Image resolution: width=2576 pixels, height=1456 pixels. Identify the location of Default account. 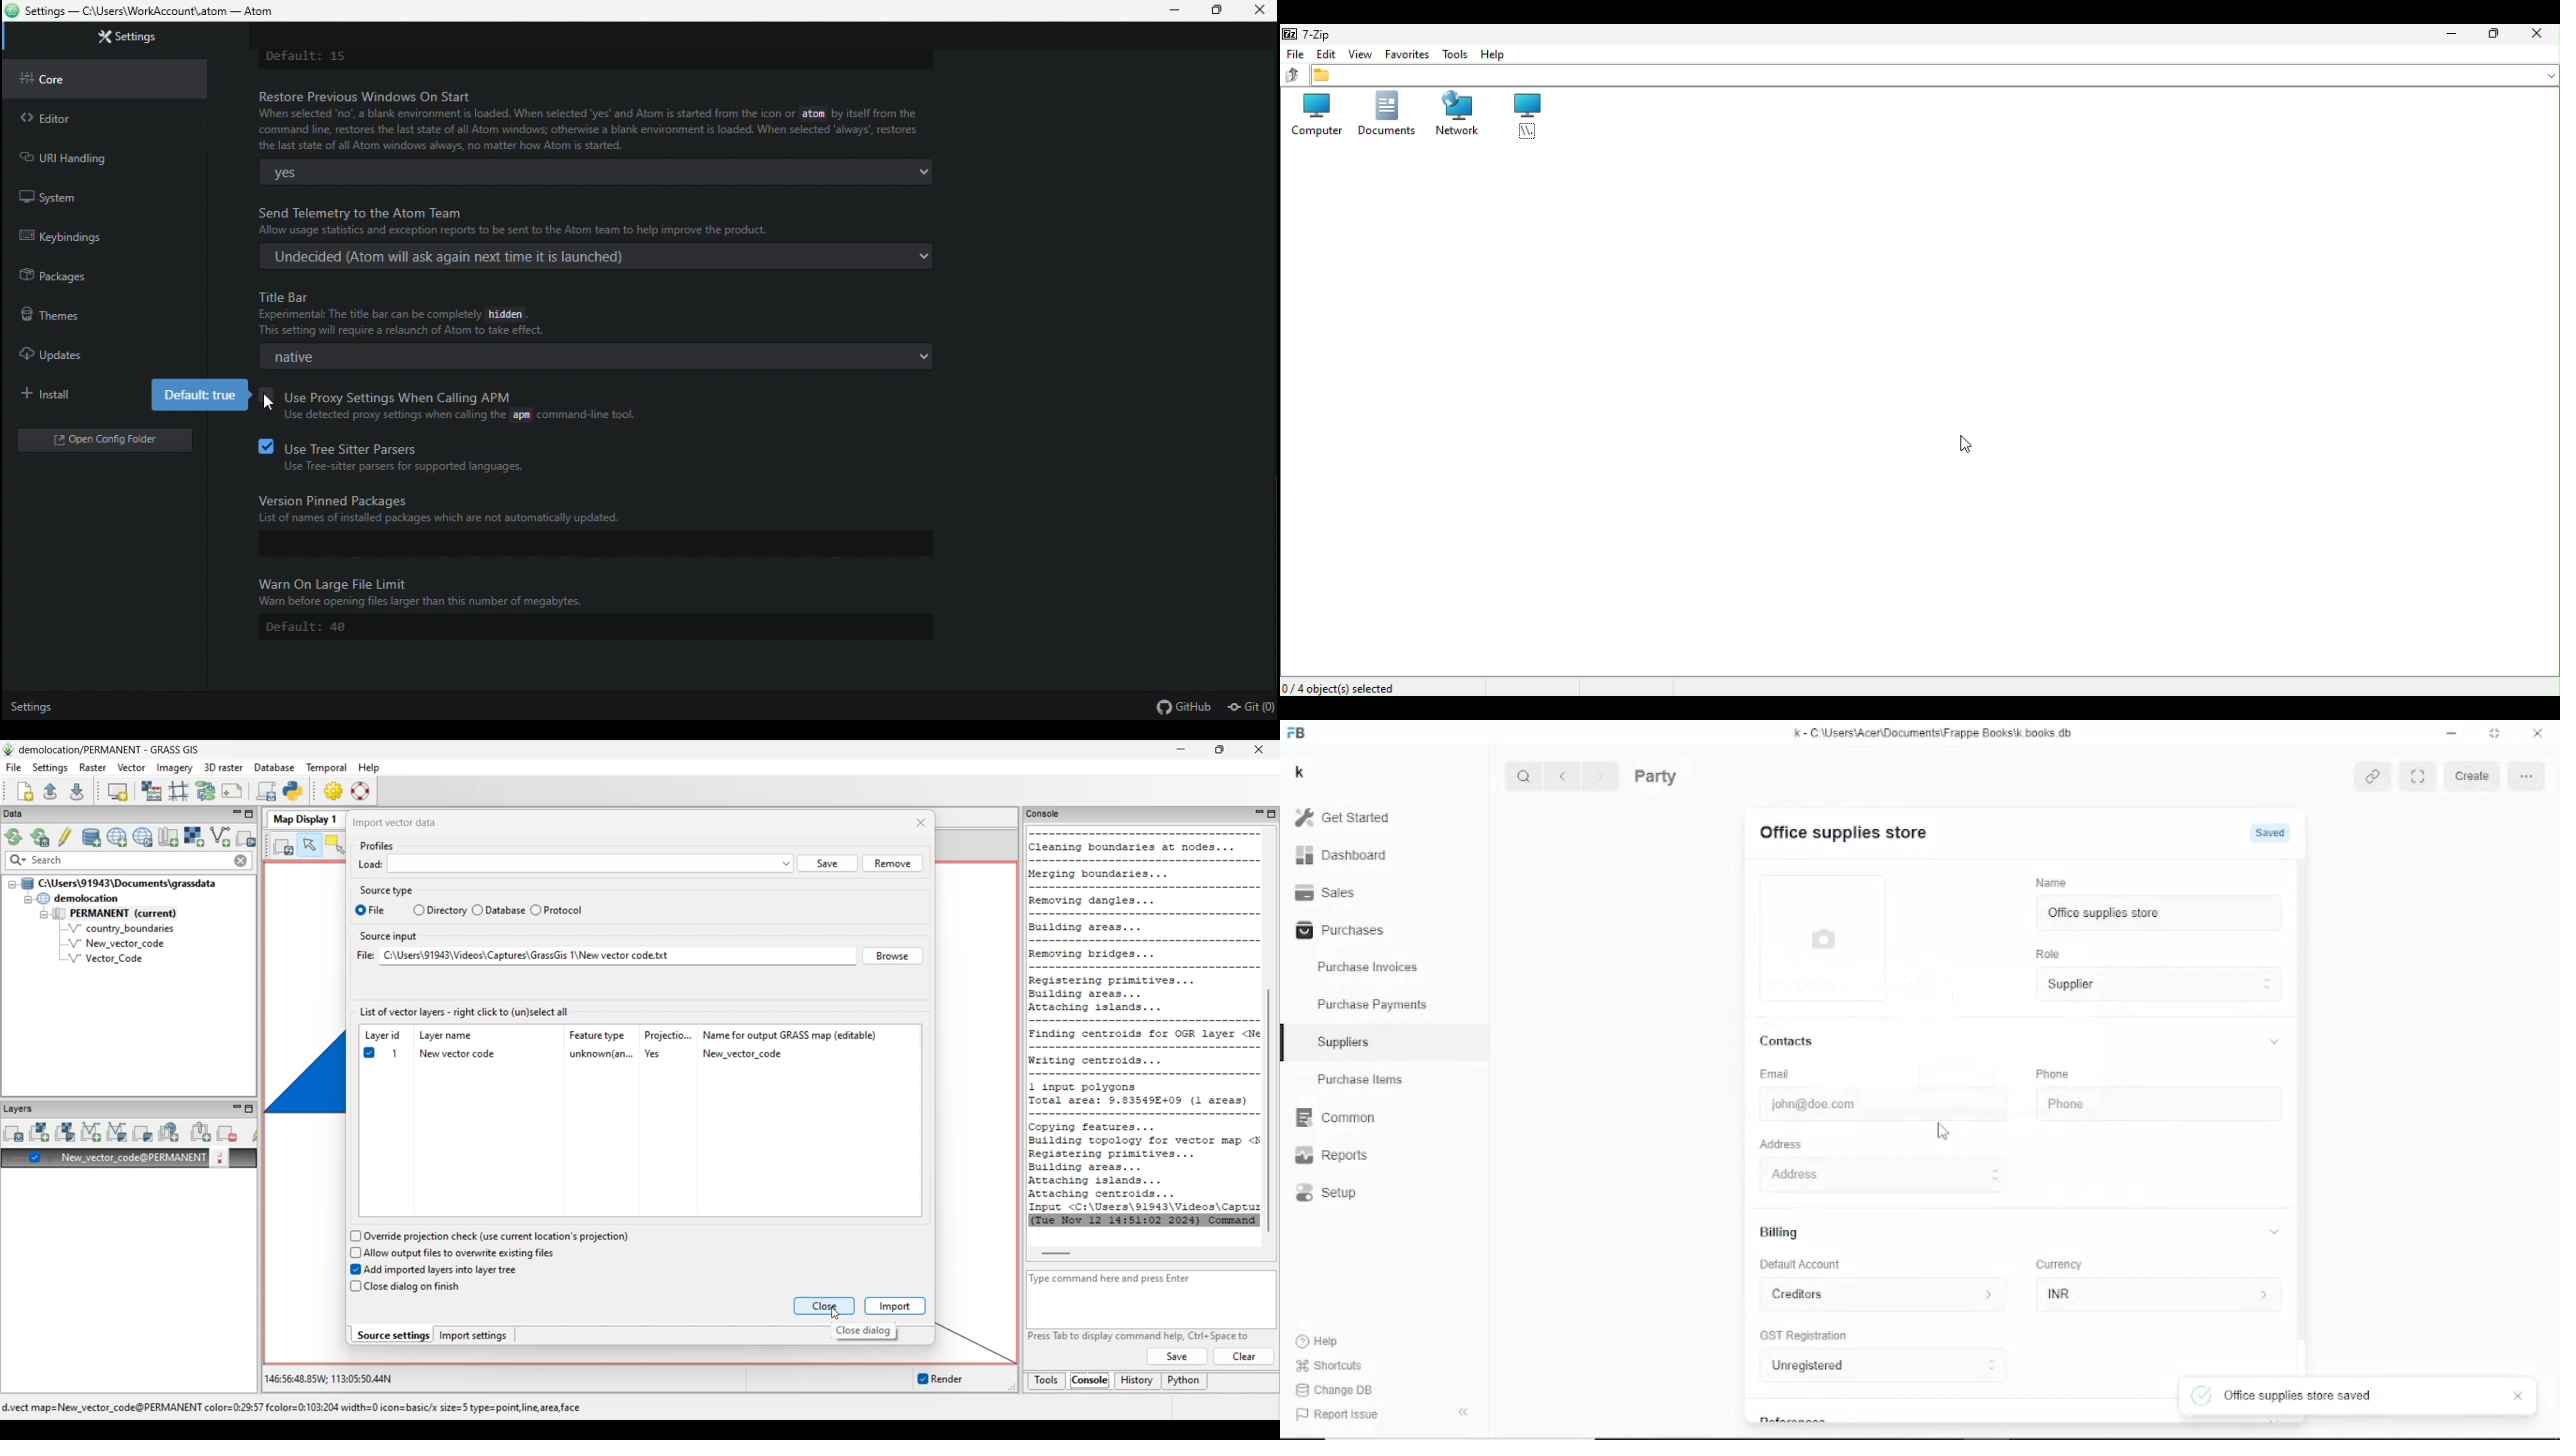
(1802, 1265).